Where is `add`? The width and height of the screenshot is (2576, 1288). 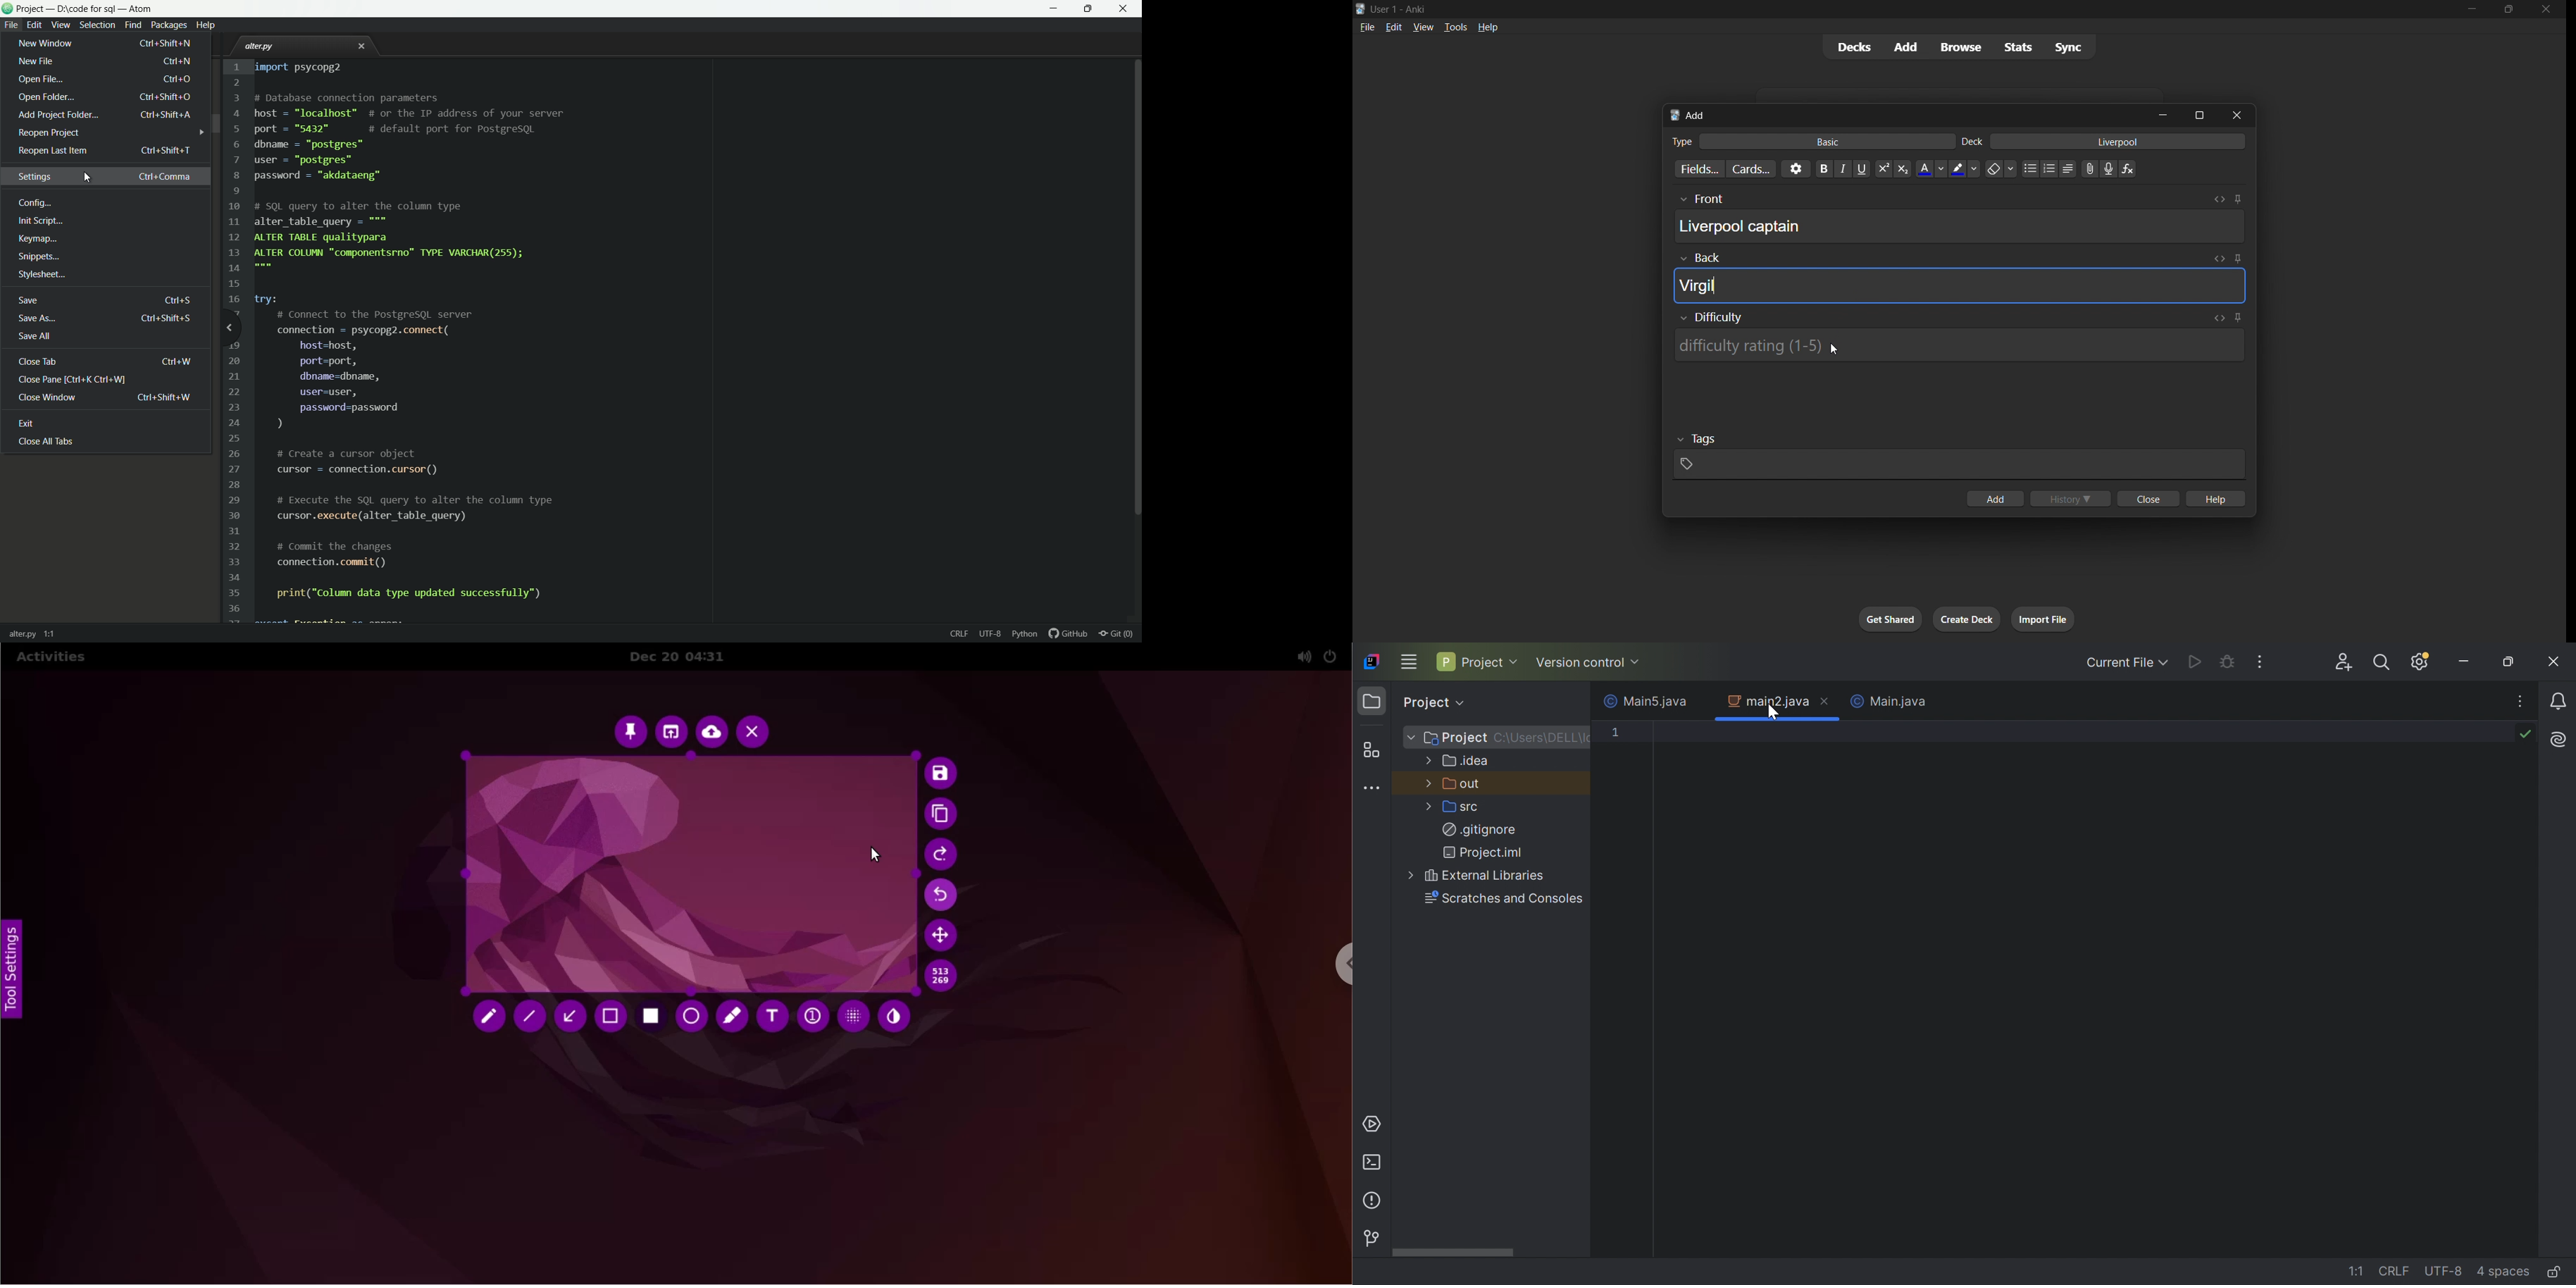
add is located at coordinates (1907, 47).